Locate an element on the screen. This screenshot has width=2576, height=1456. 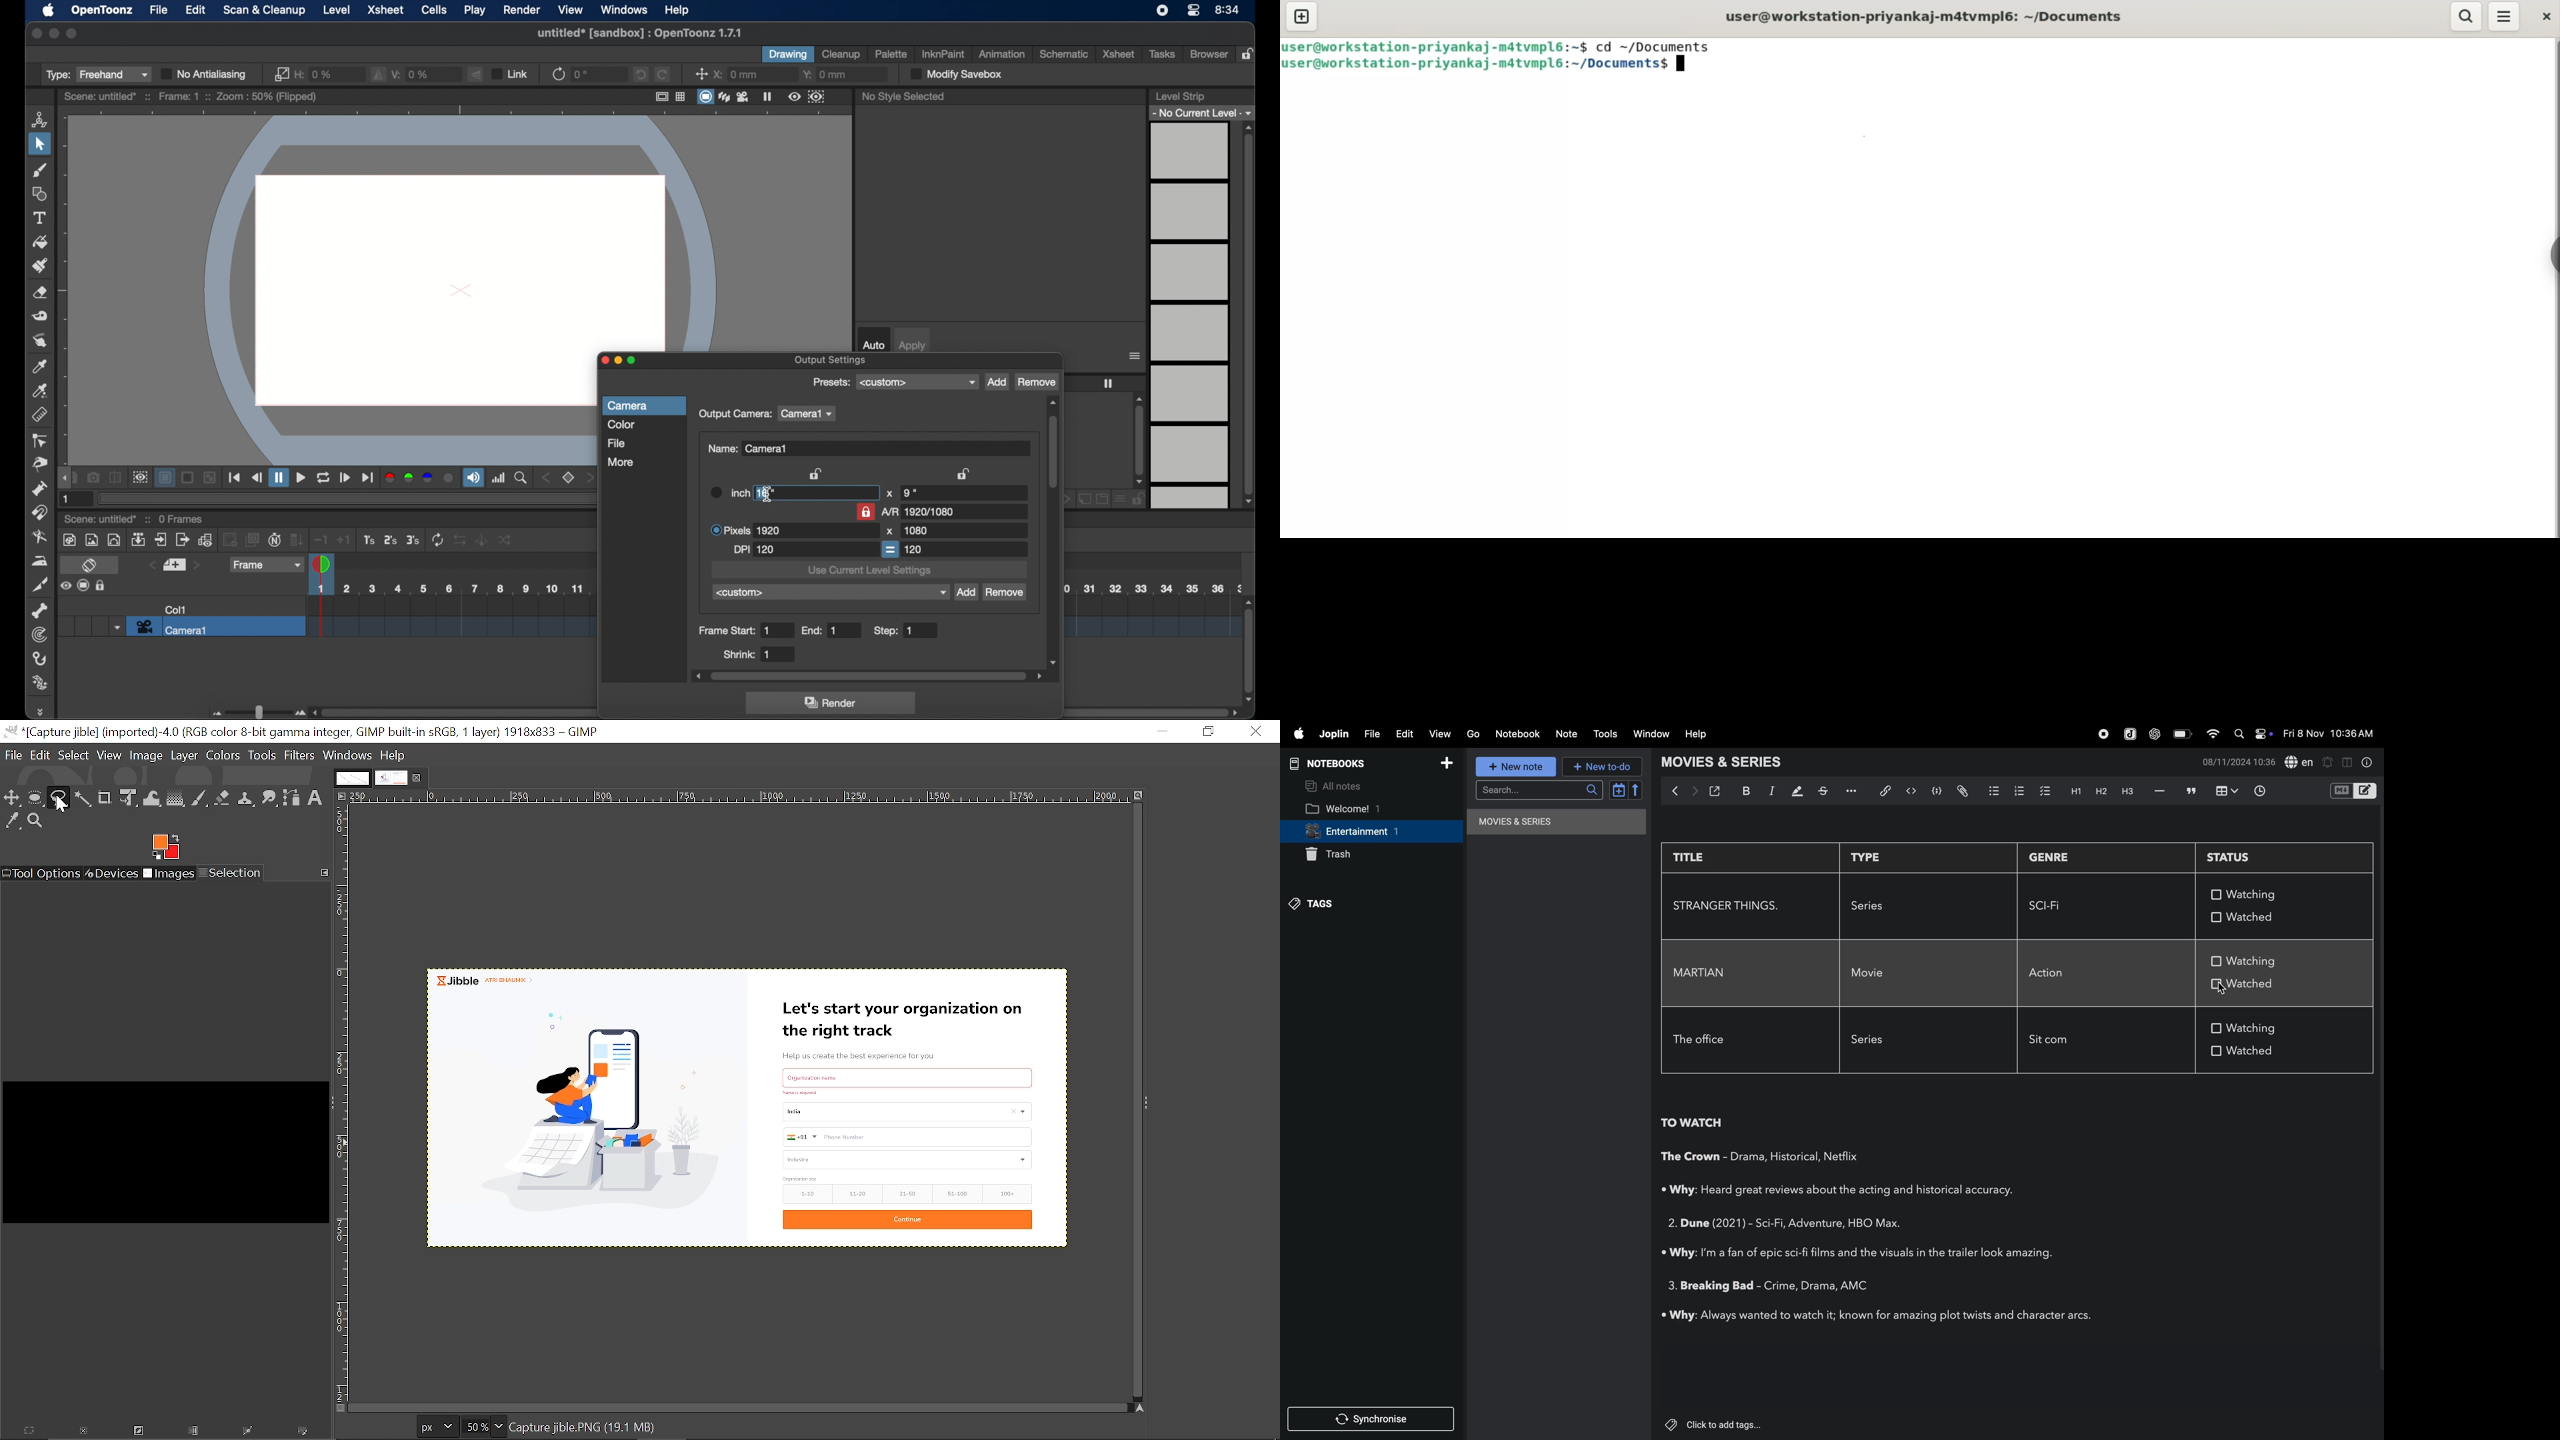
block quote is located at coordinates (2191, 790).